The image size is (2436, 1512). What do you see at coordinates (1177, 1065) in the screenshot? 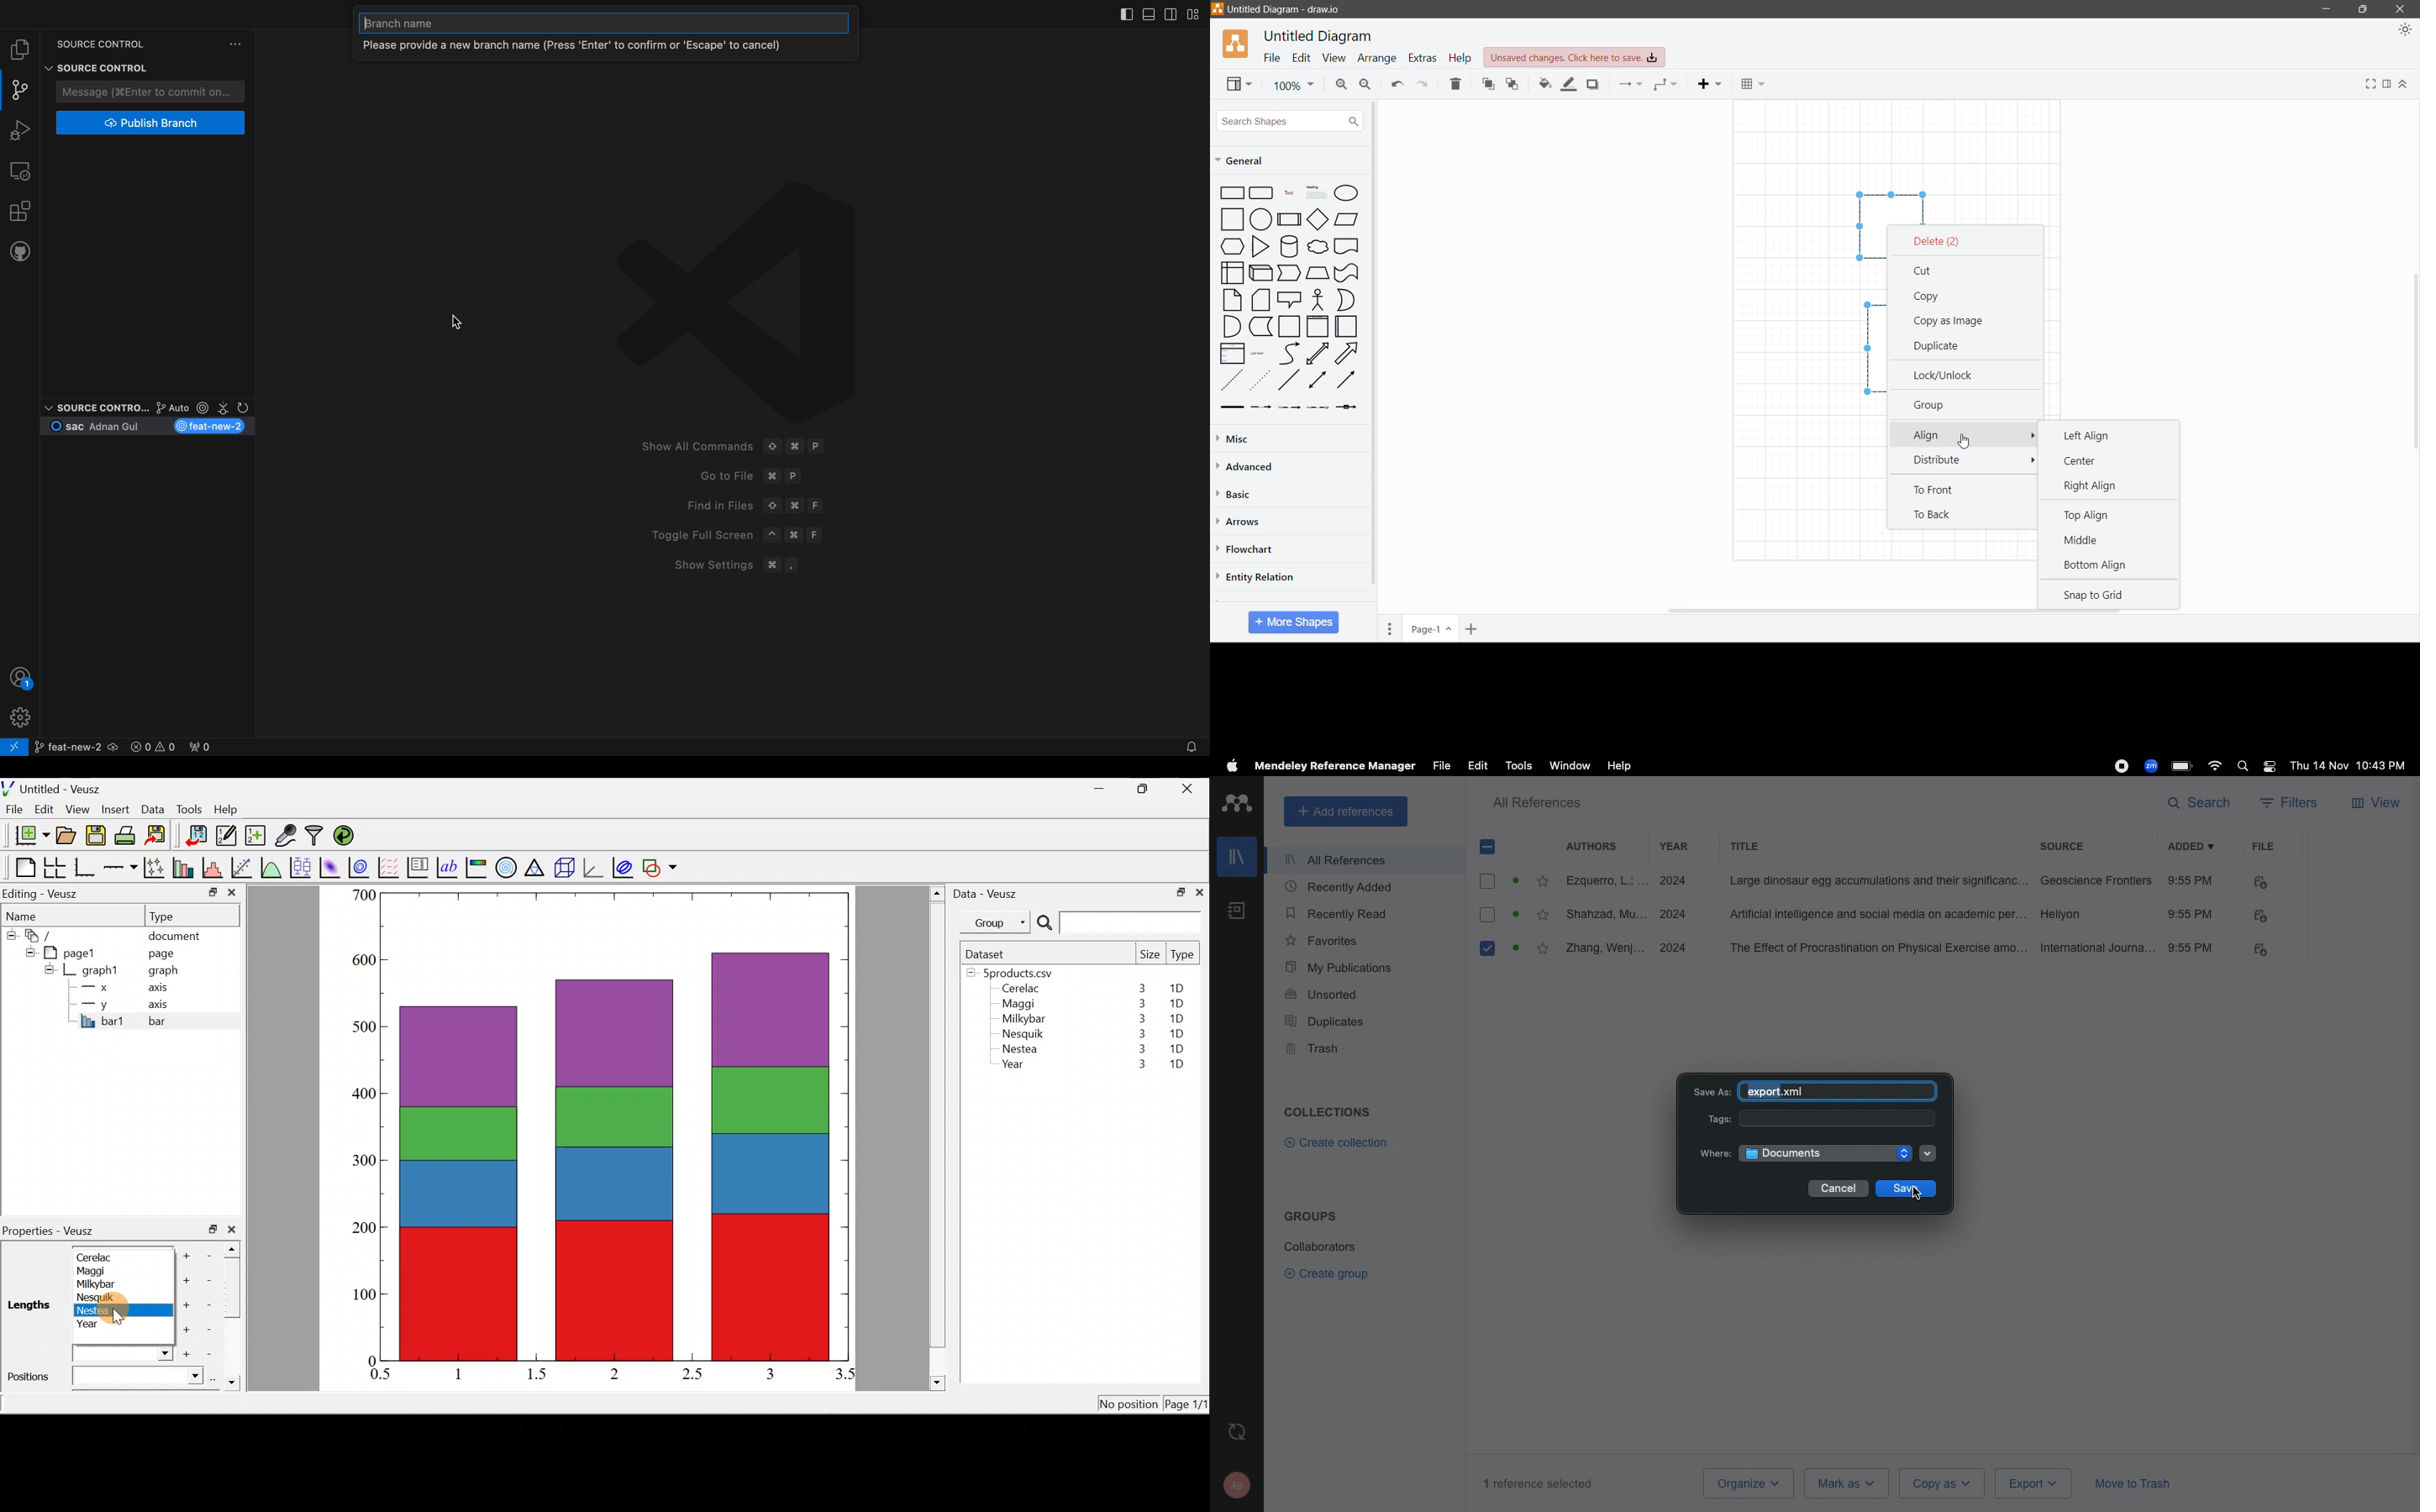
I see `1D` at bounding box center [1177, 1065].